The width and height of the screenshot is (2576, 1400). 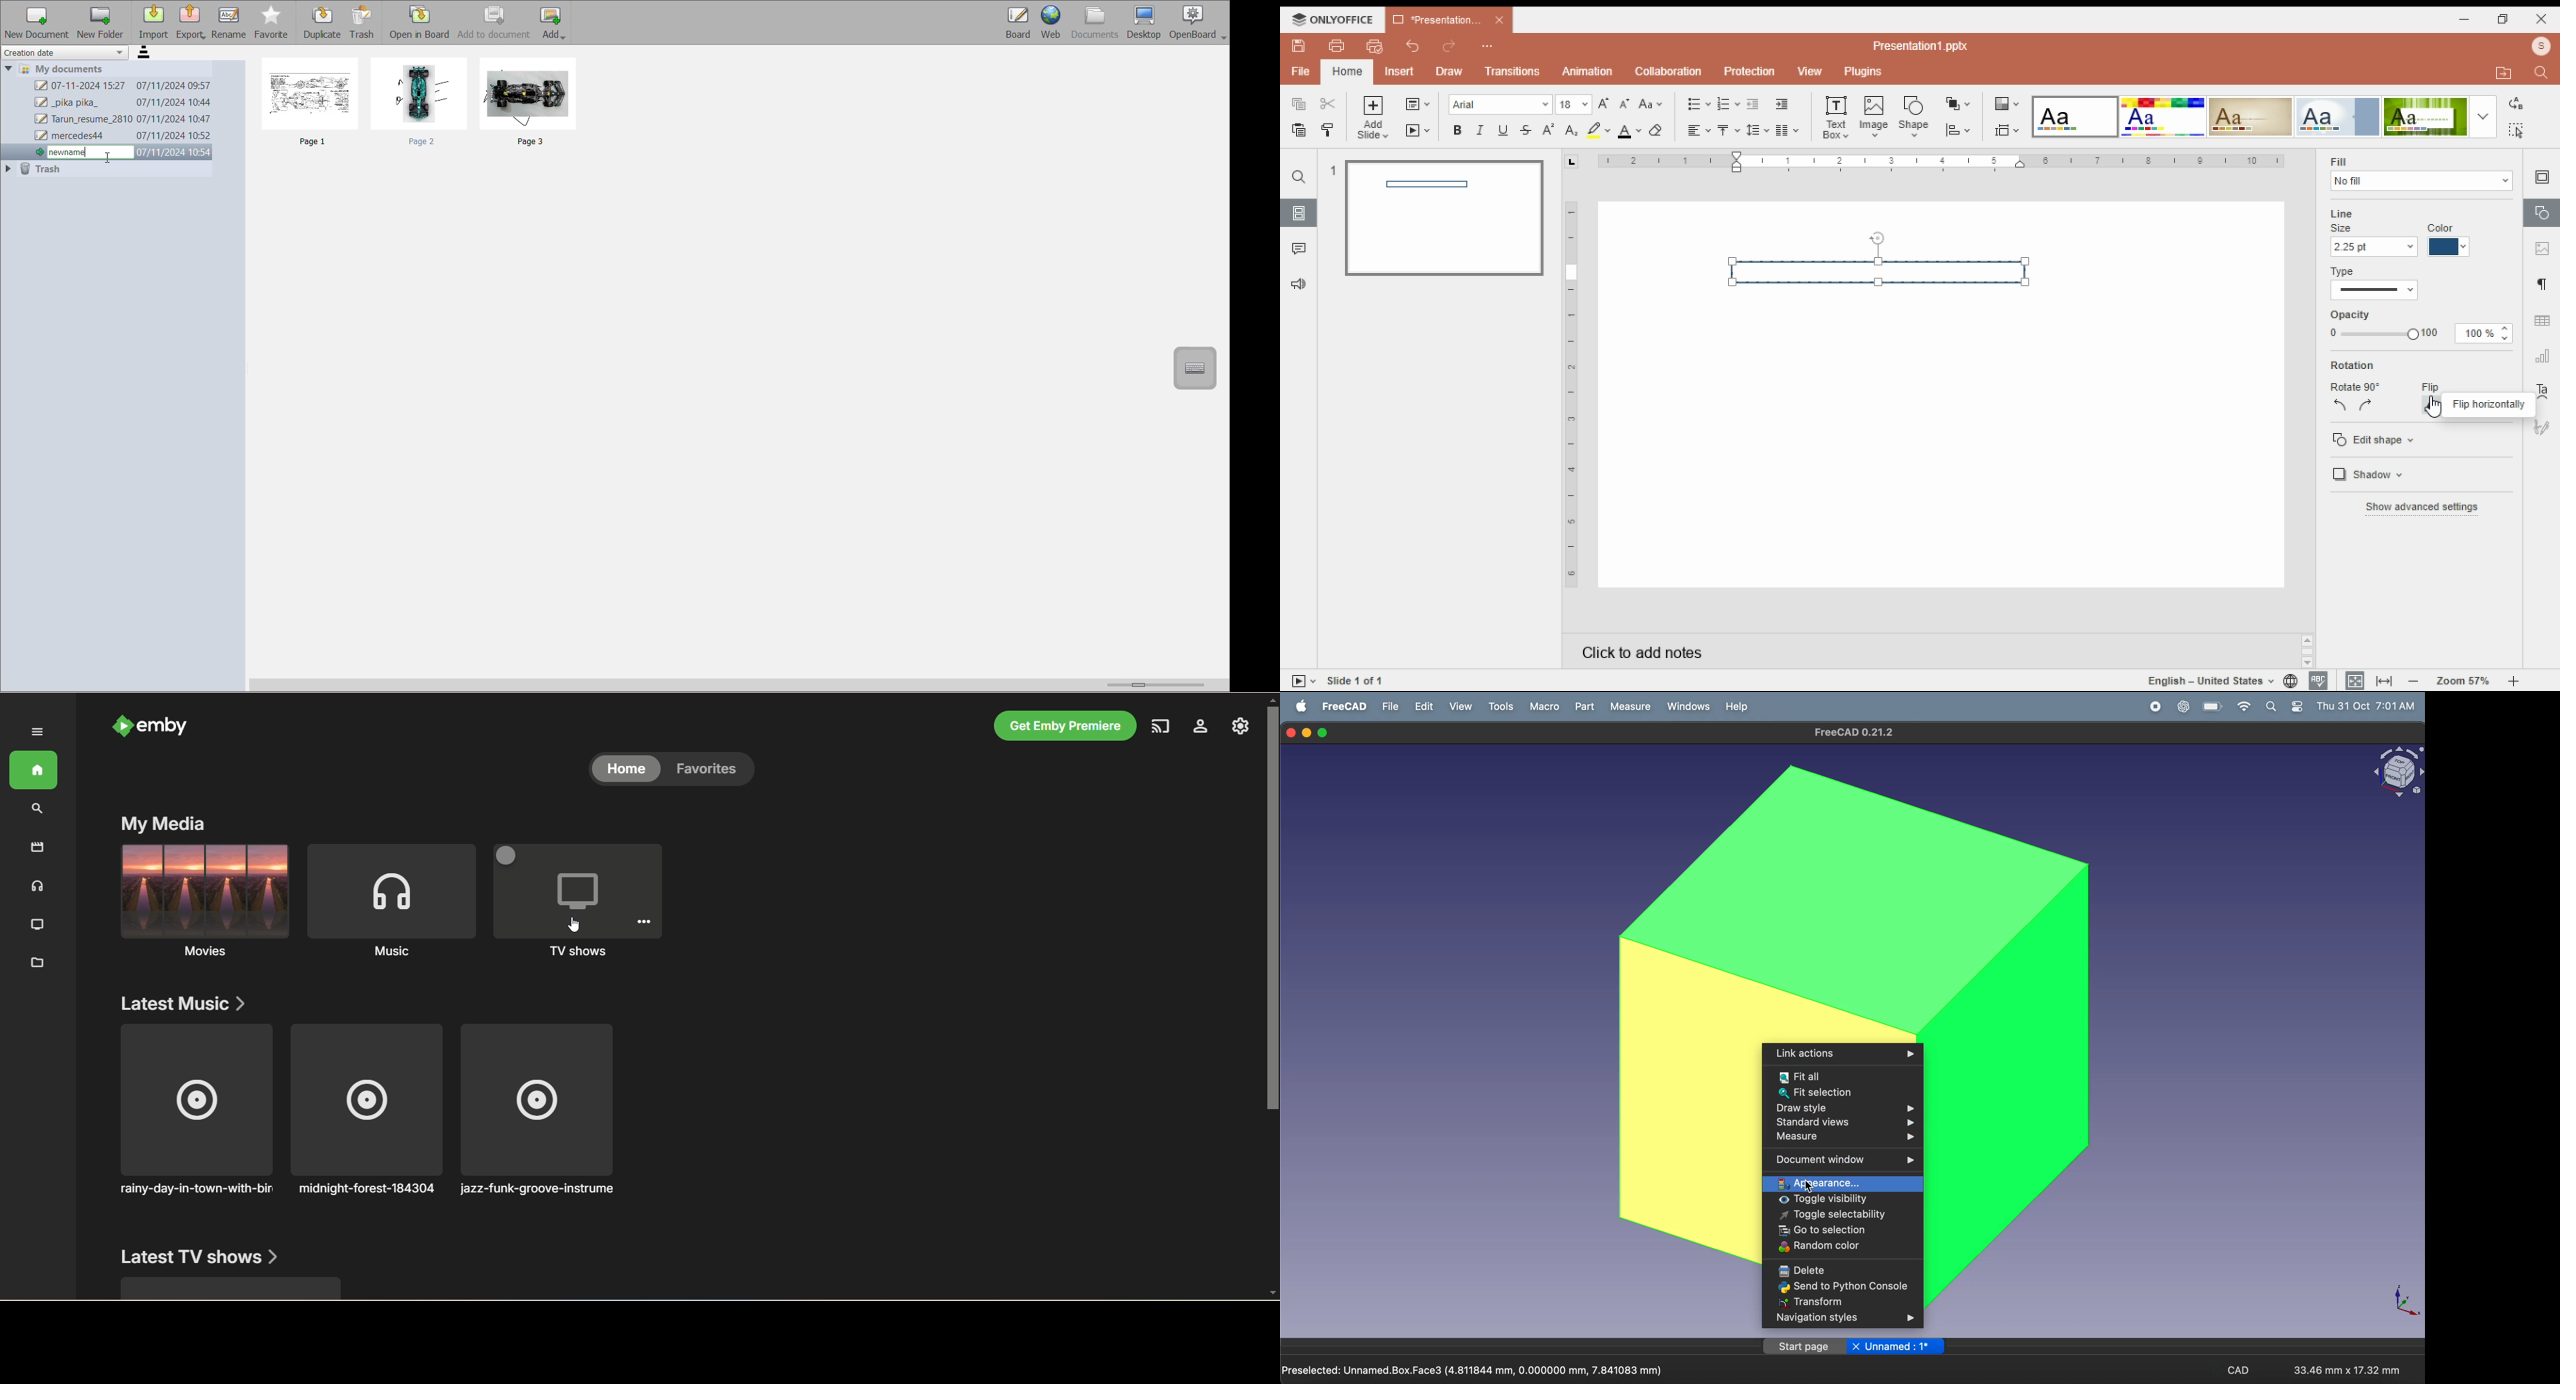 What do you see at coordinates (1449, 72) in the screenshot?
I see `draw` at bounding box center [1449, 72].